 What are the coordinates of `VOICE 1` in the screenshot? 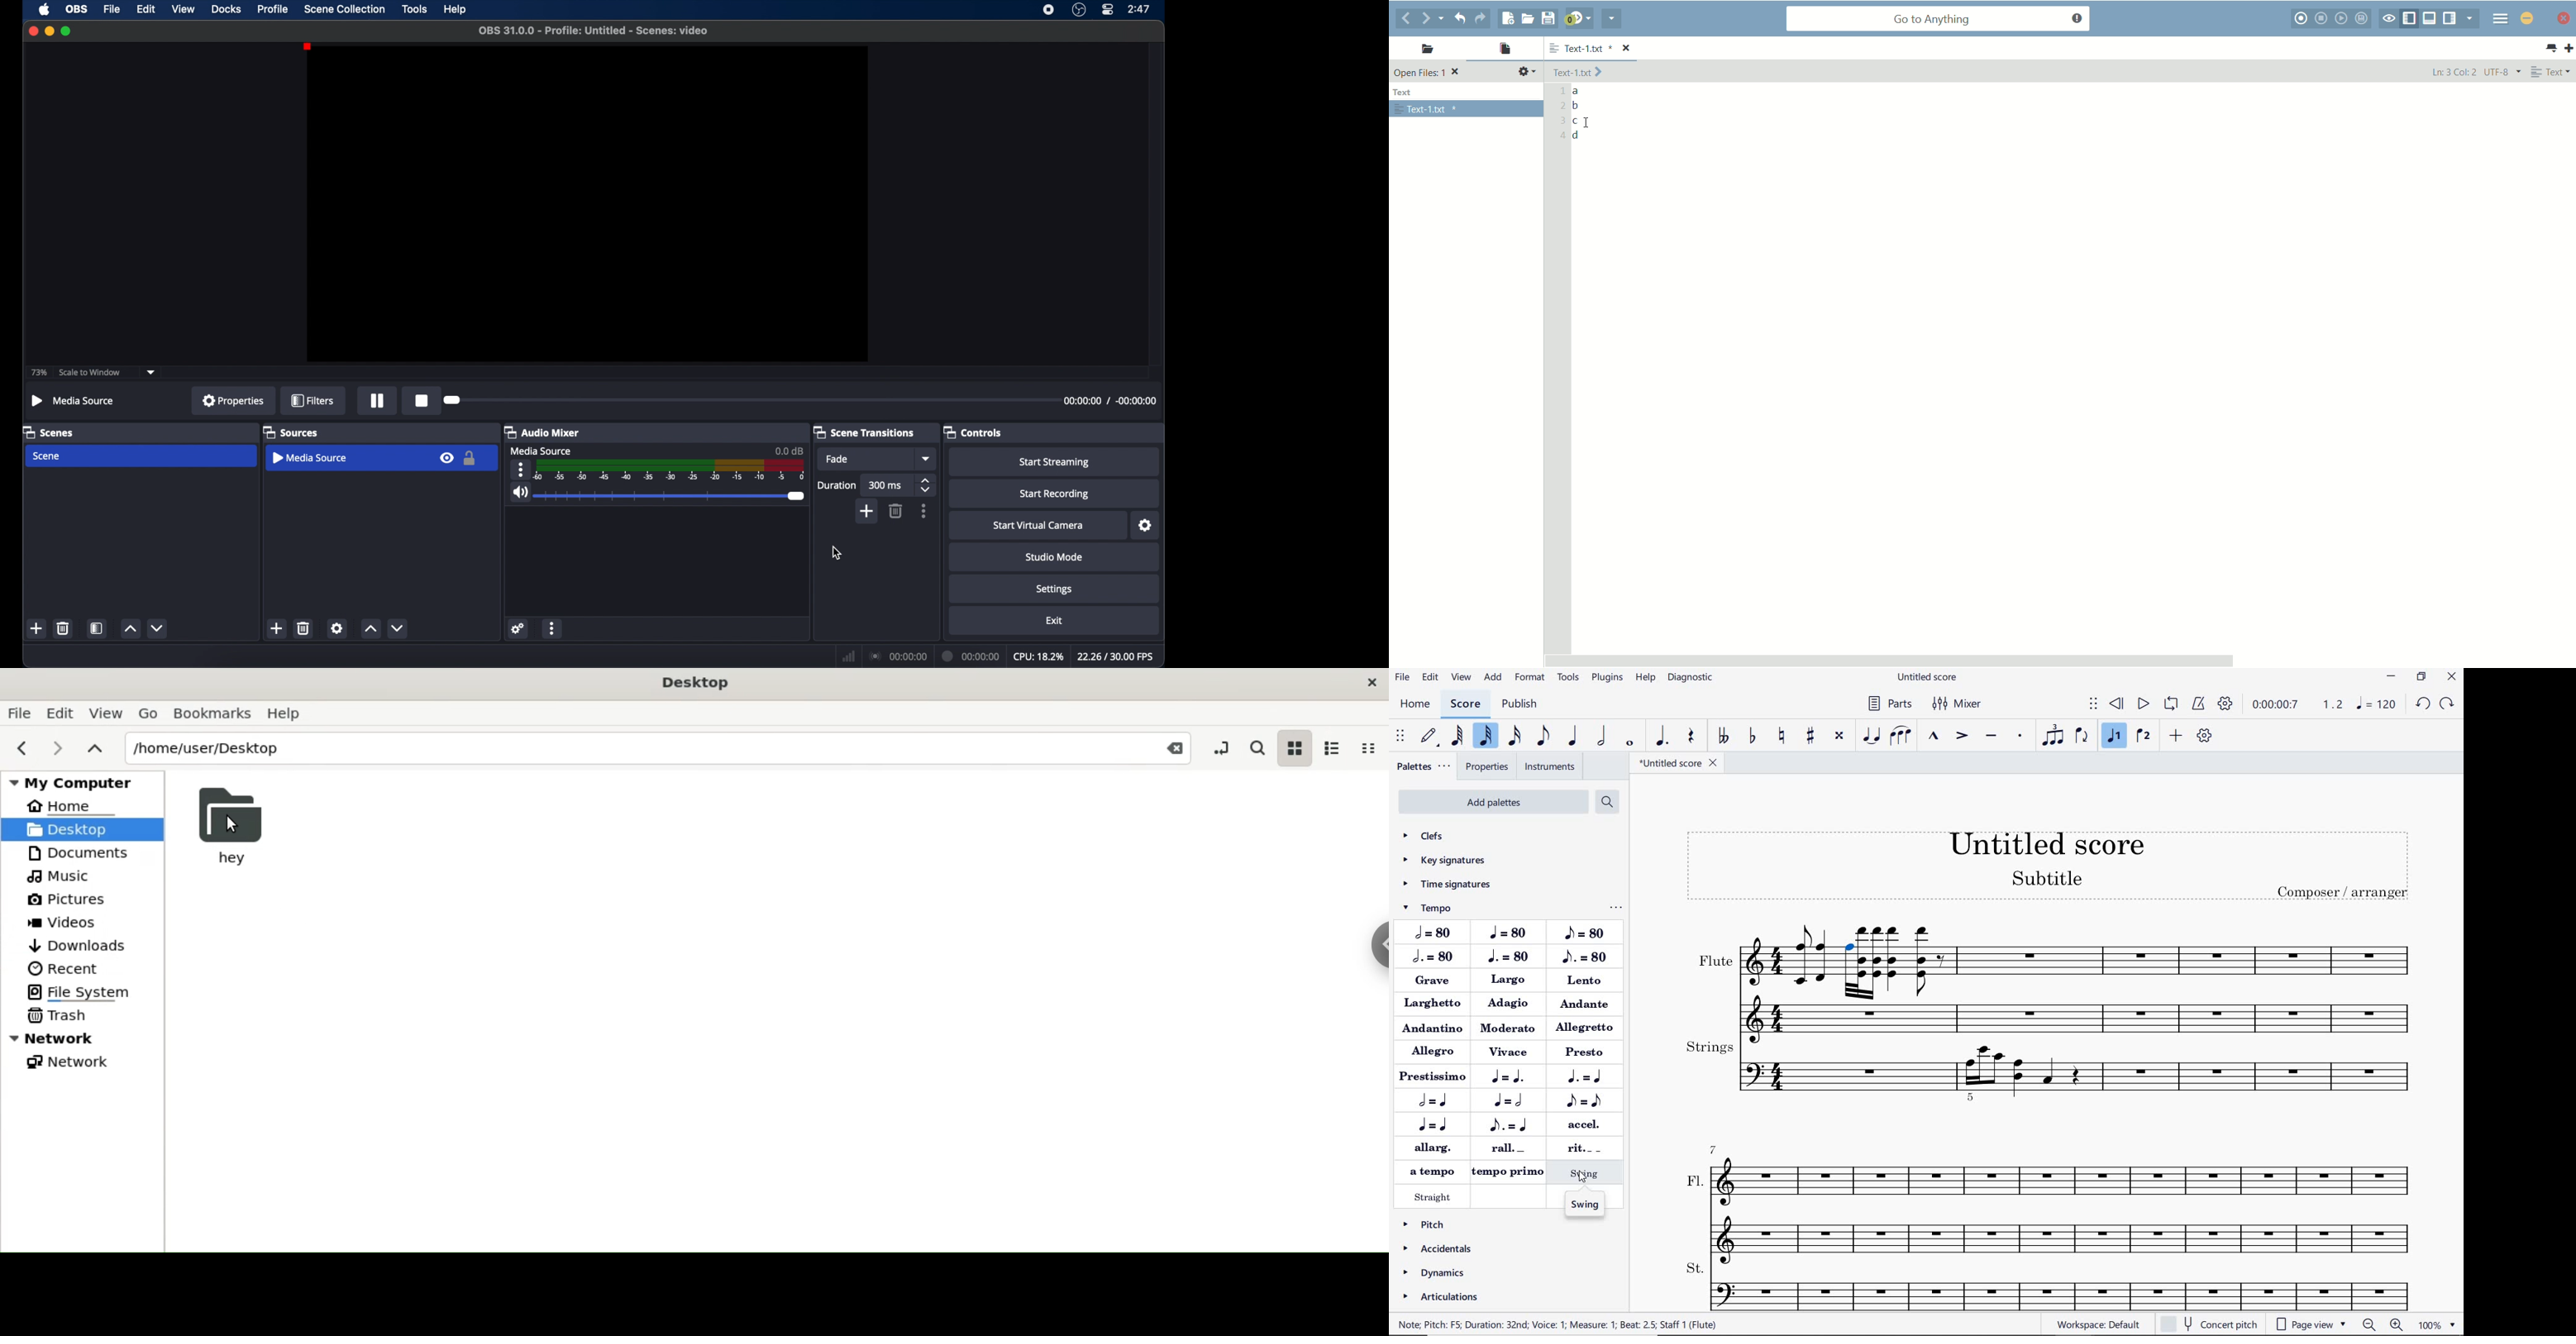 It's located at (2113, 736).